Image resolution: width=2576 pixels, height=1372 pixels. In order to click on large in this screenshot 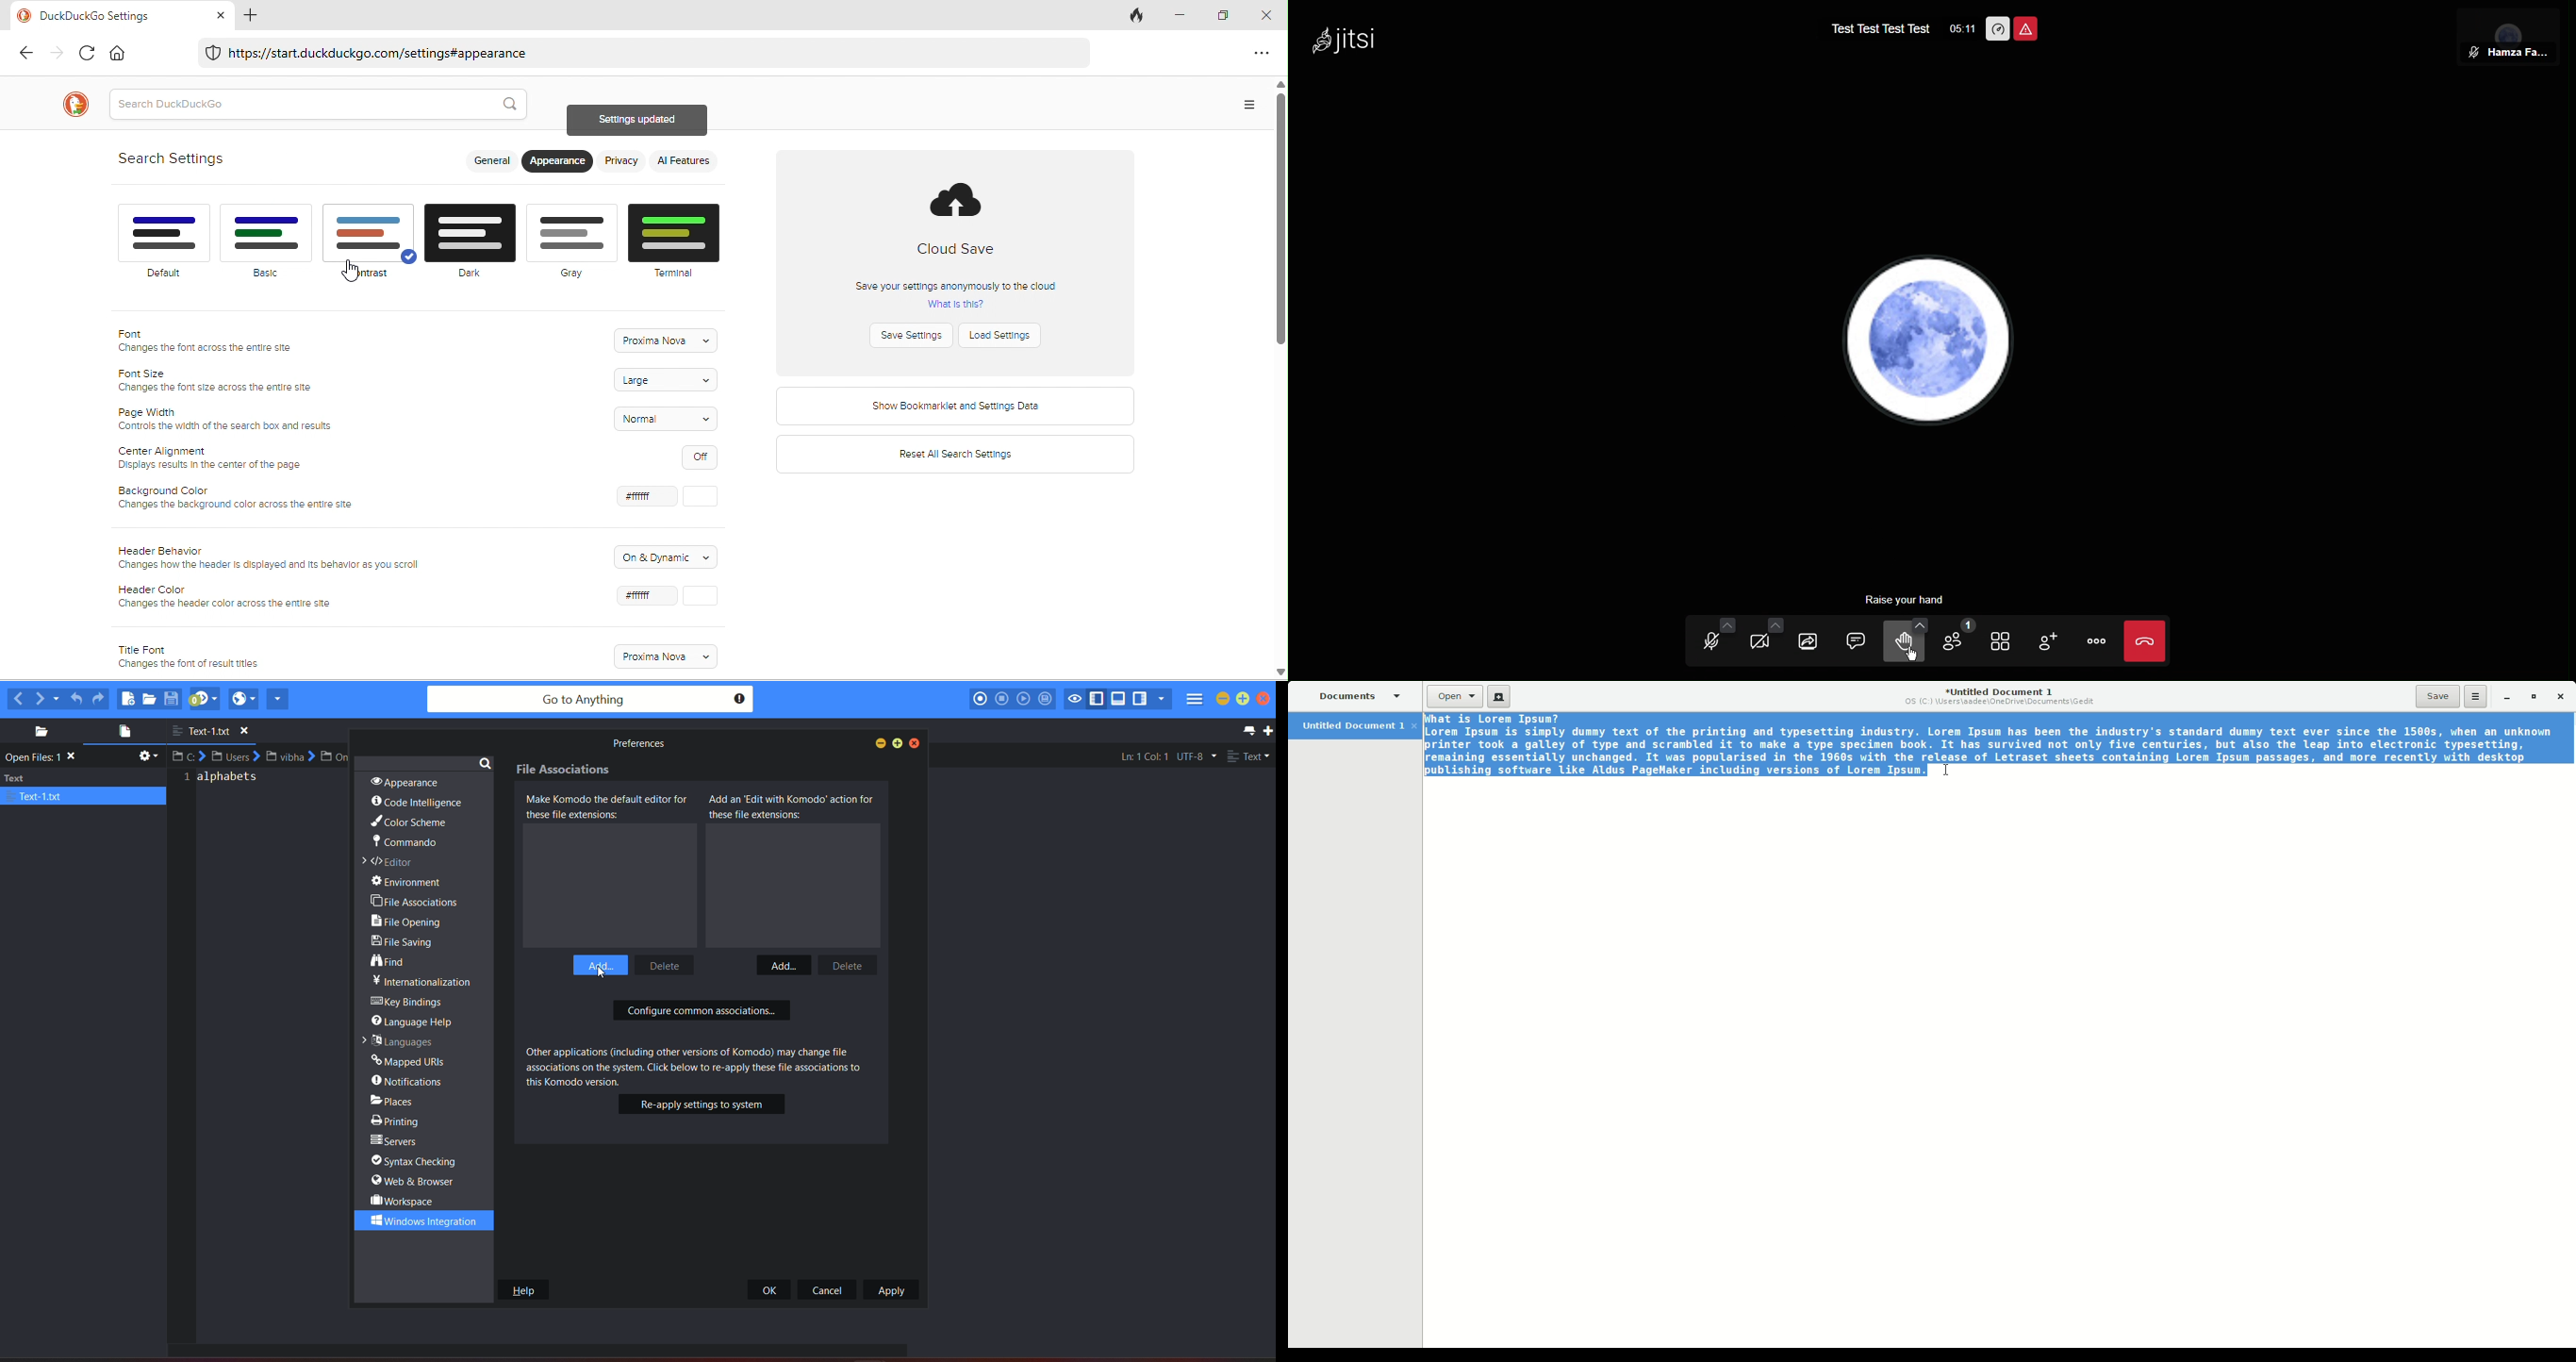, I will do `click(669, 380)`.